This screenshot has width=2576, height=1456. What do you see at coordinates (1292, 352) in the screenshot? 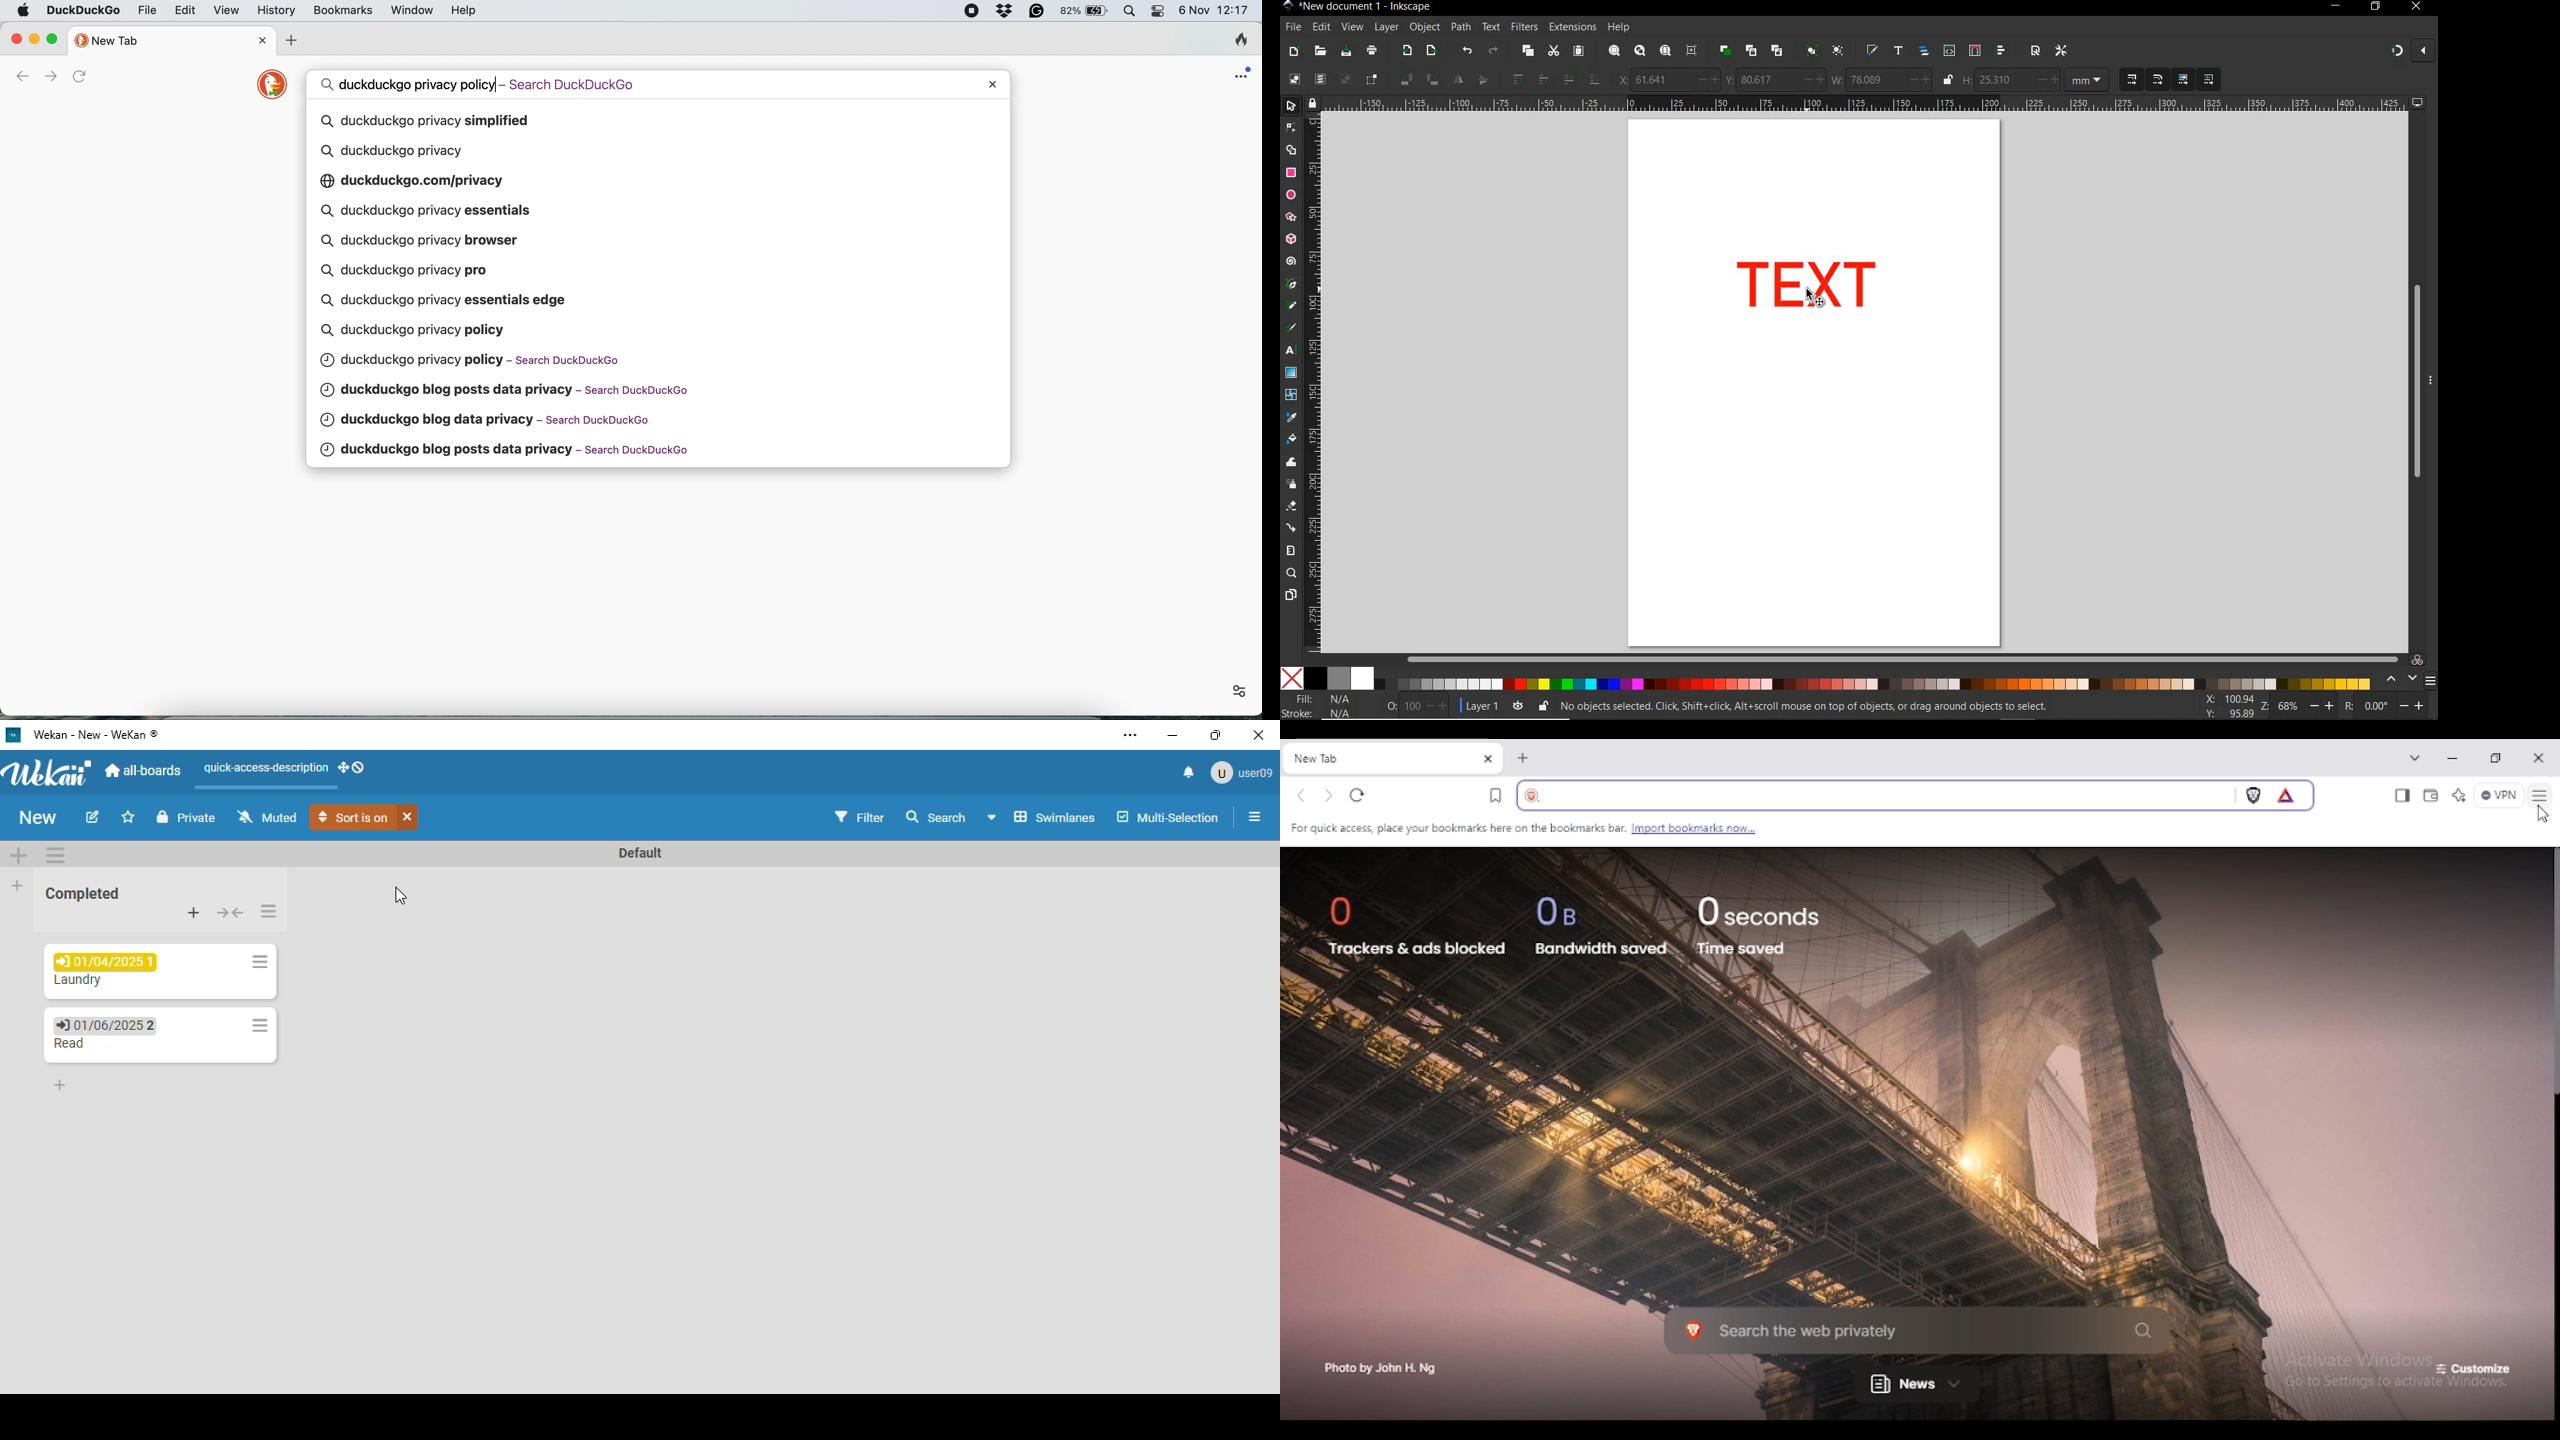
I see `text tool` at bounding box center [1292, 352].